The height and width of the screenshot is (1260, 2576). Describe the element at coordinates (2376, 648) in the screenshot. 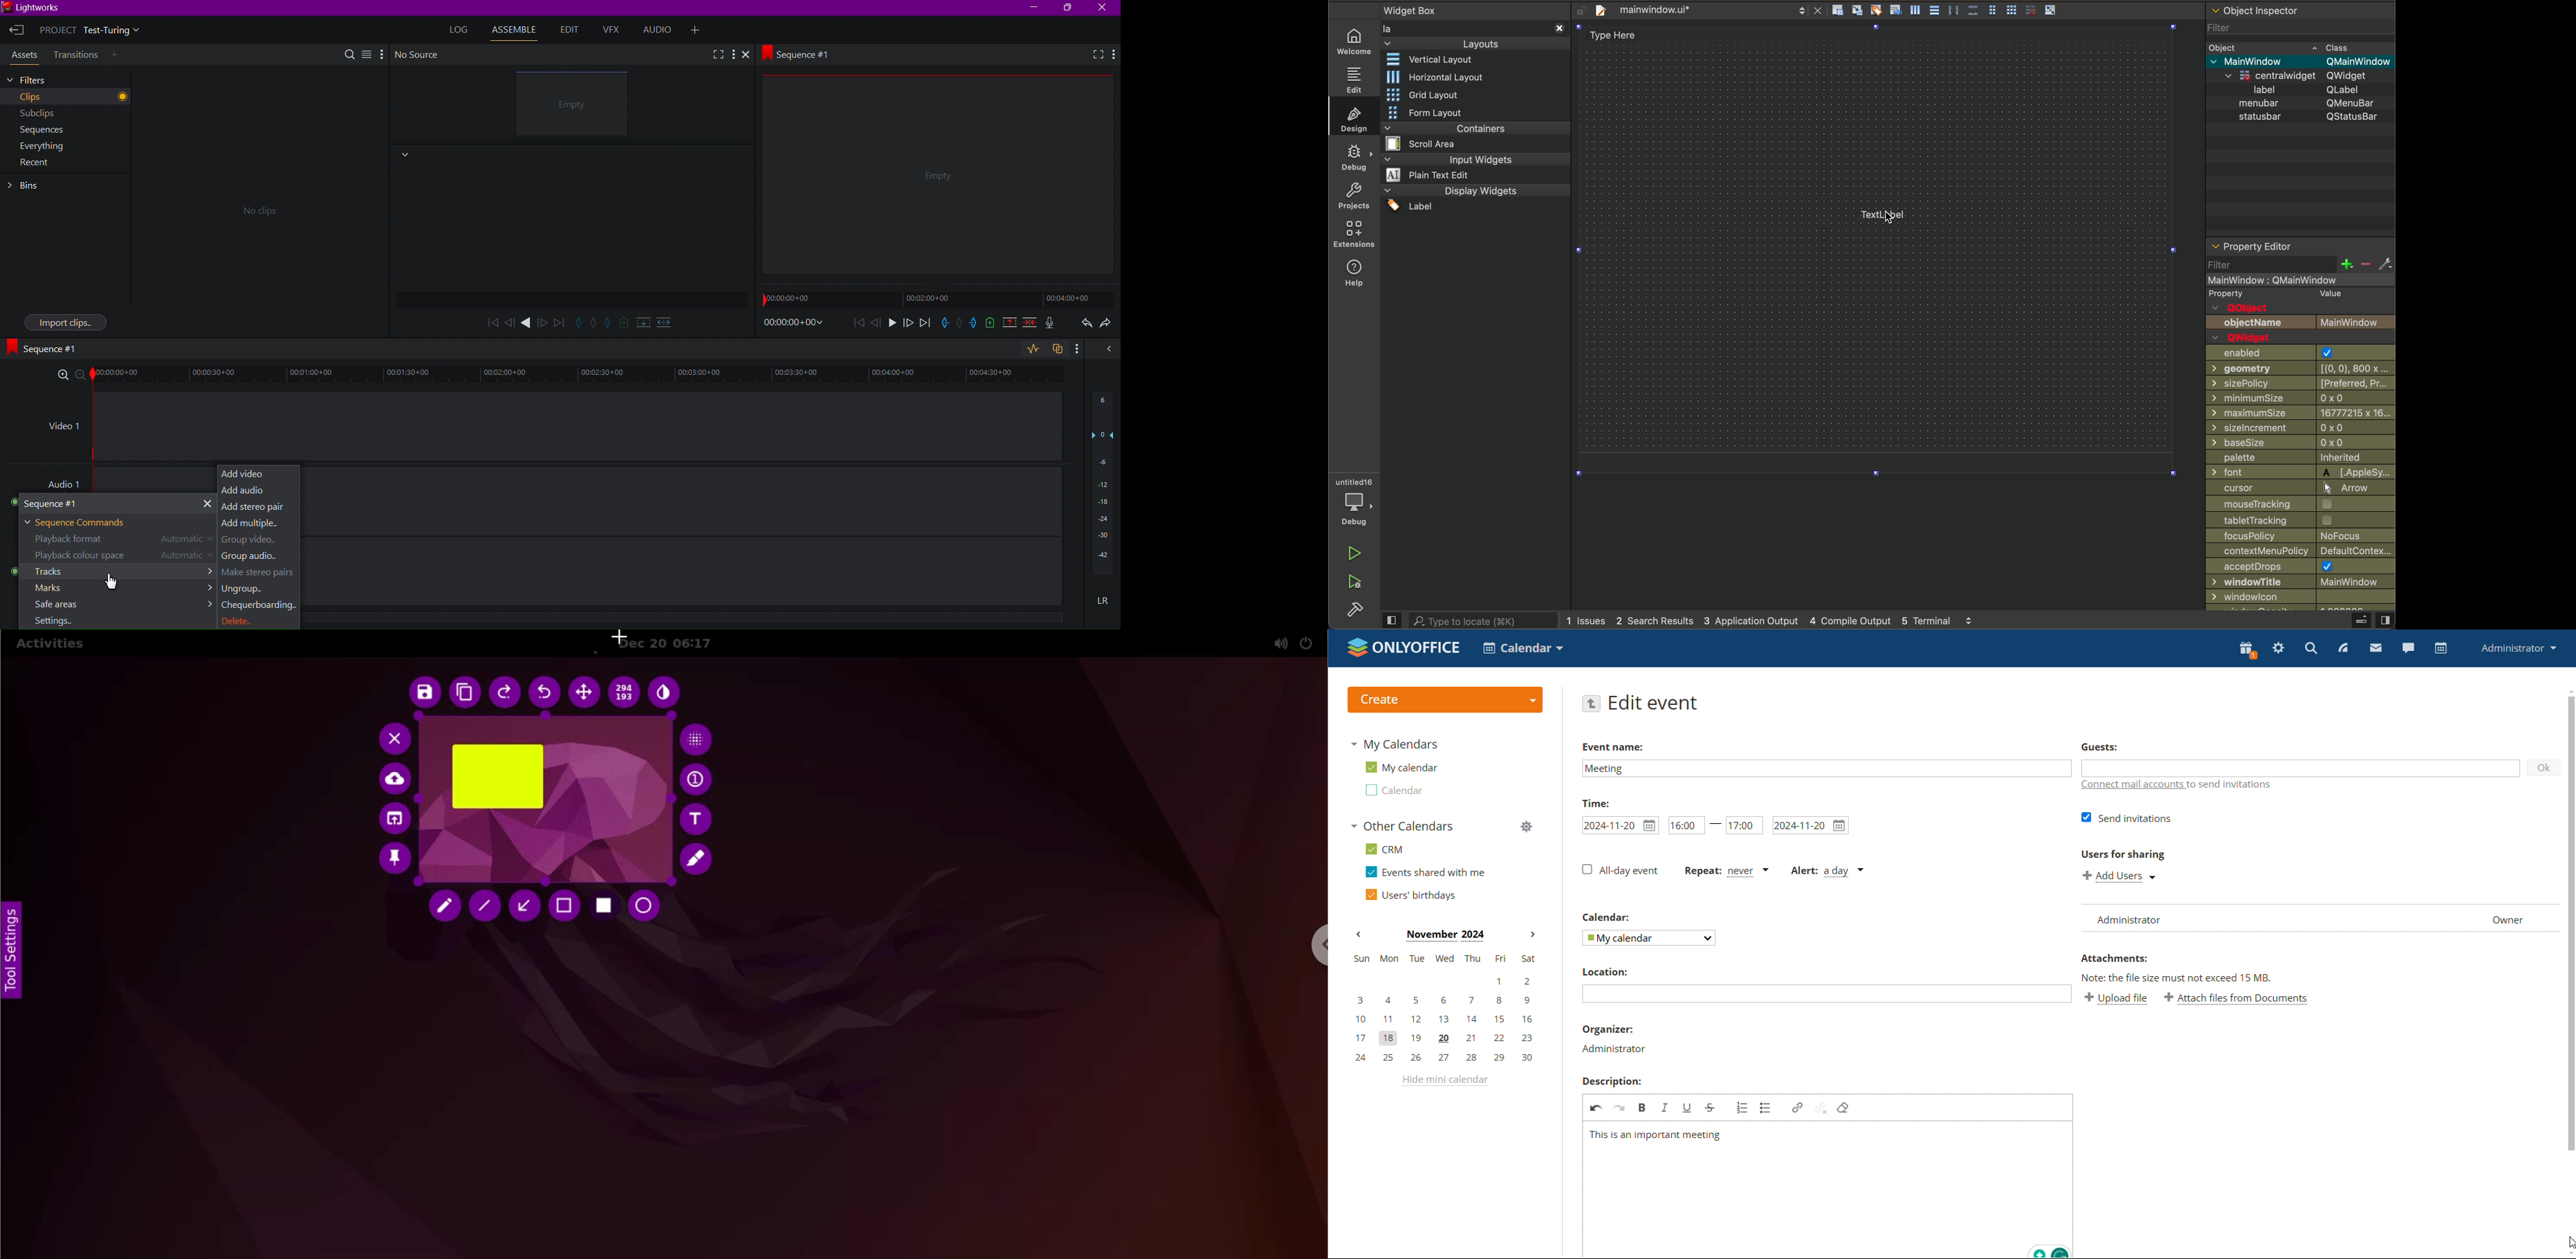

I see `mail` at that location.